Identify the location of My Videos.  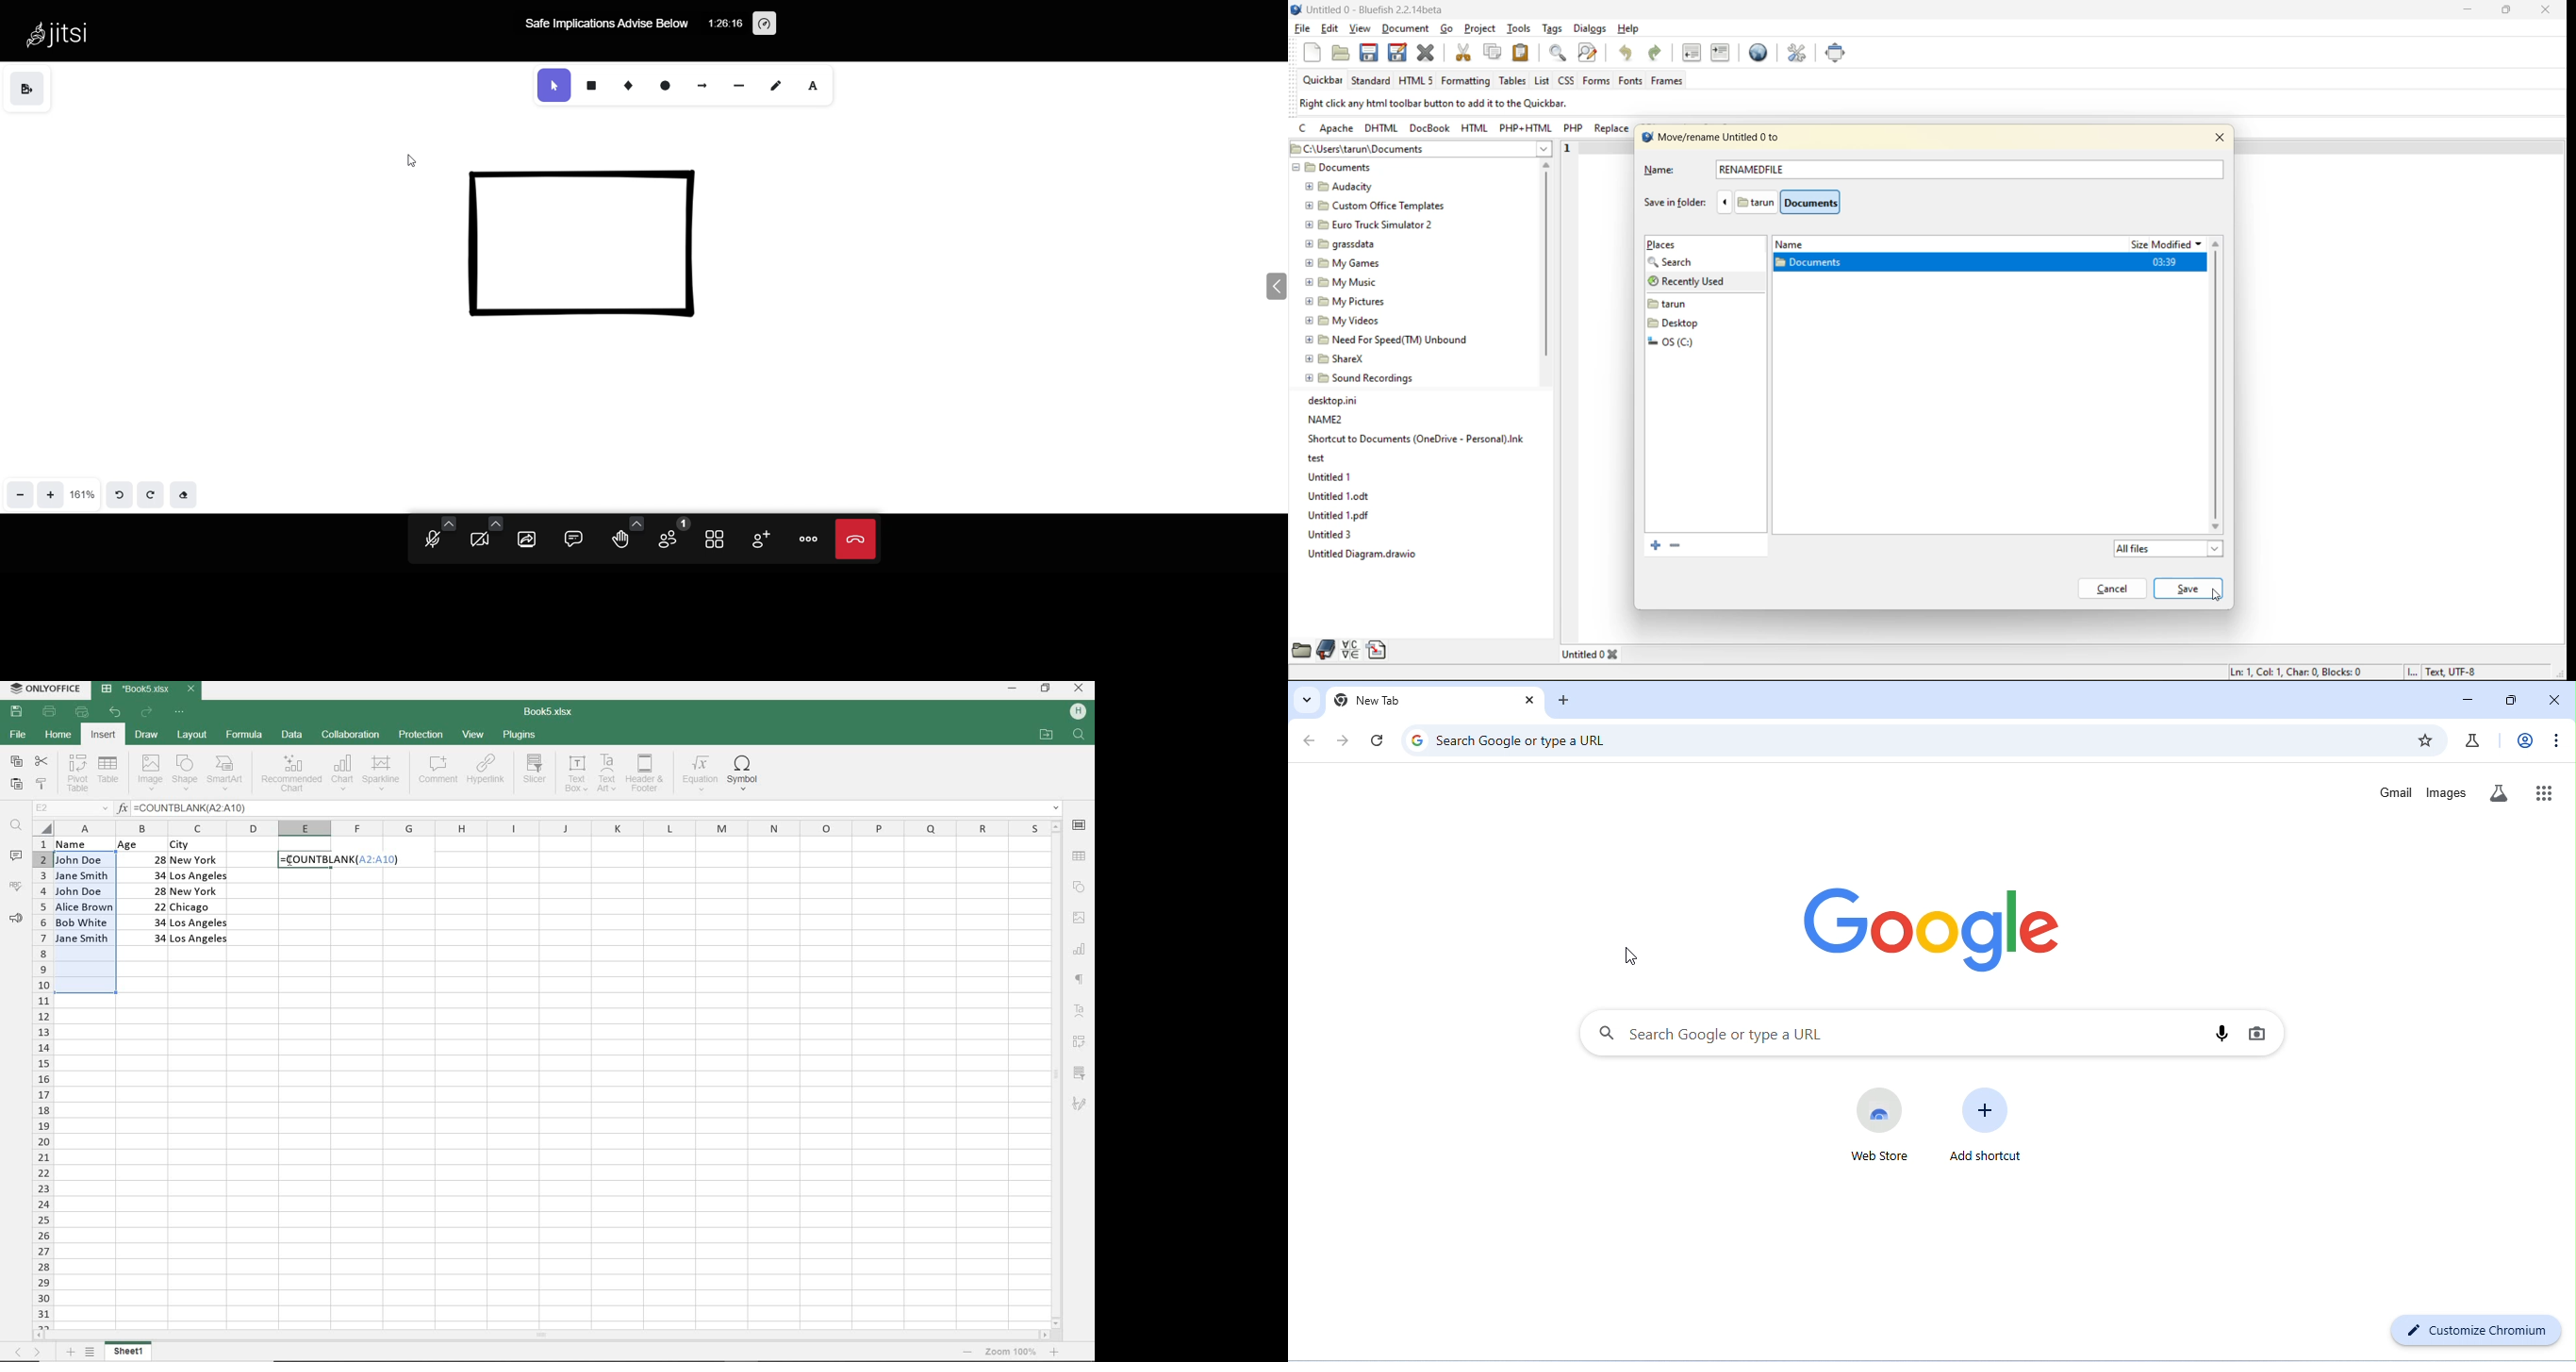
(1345, 322).